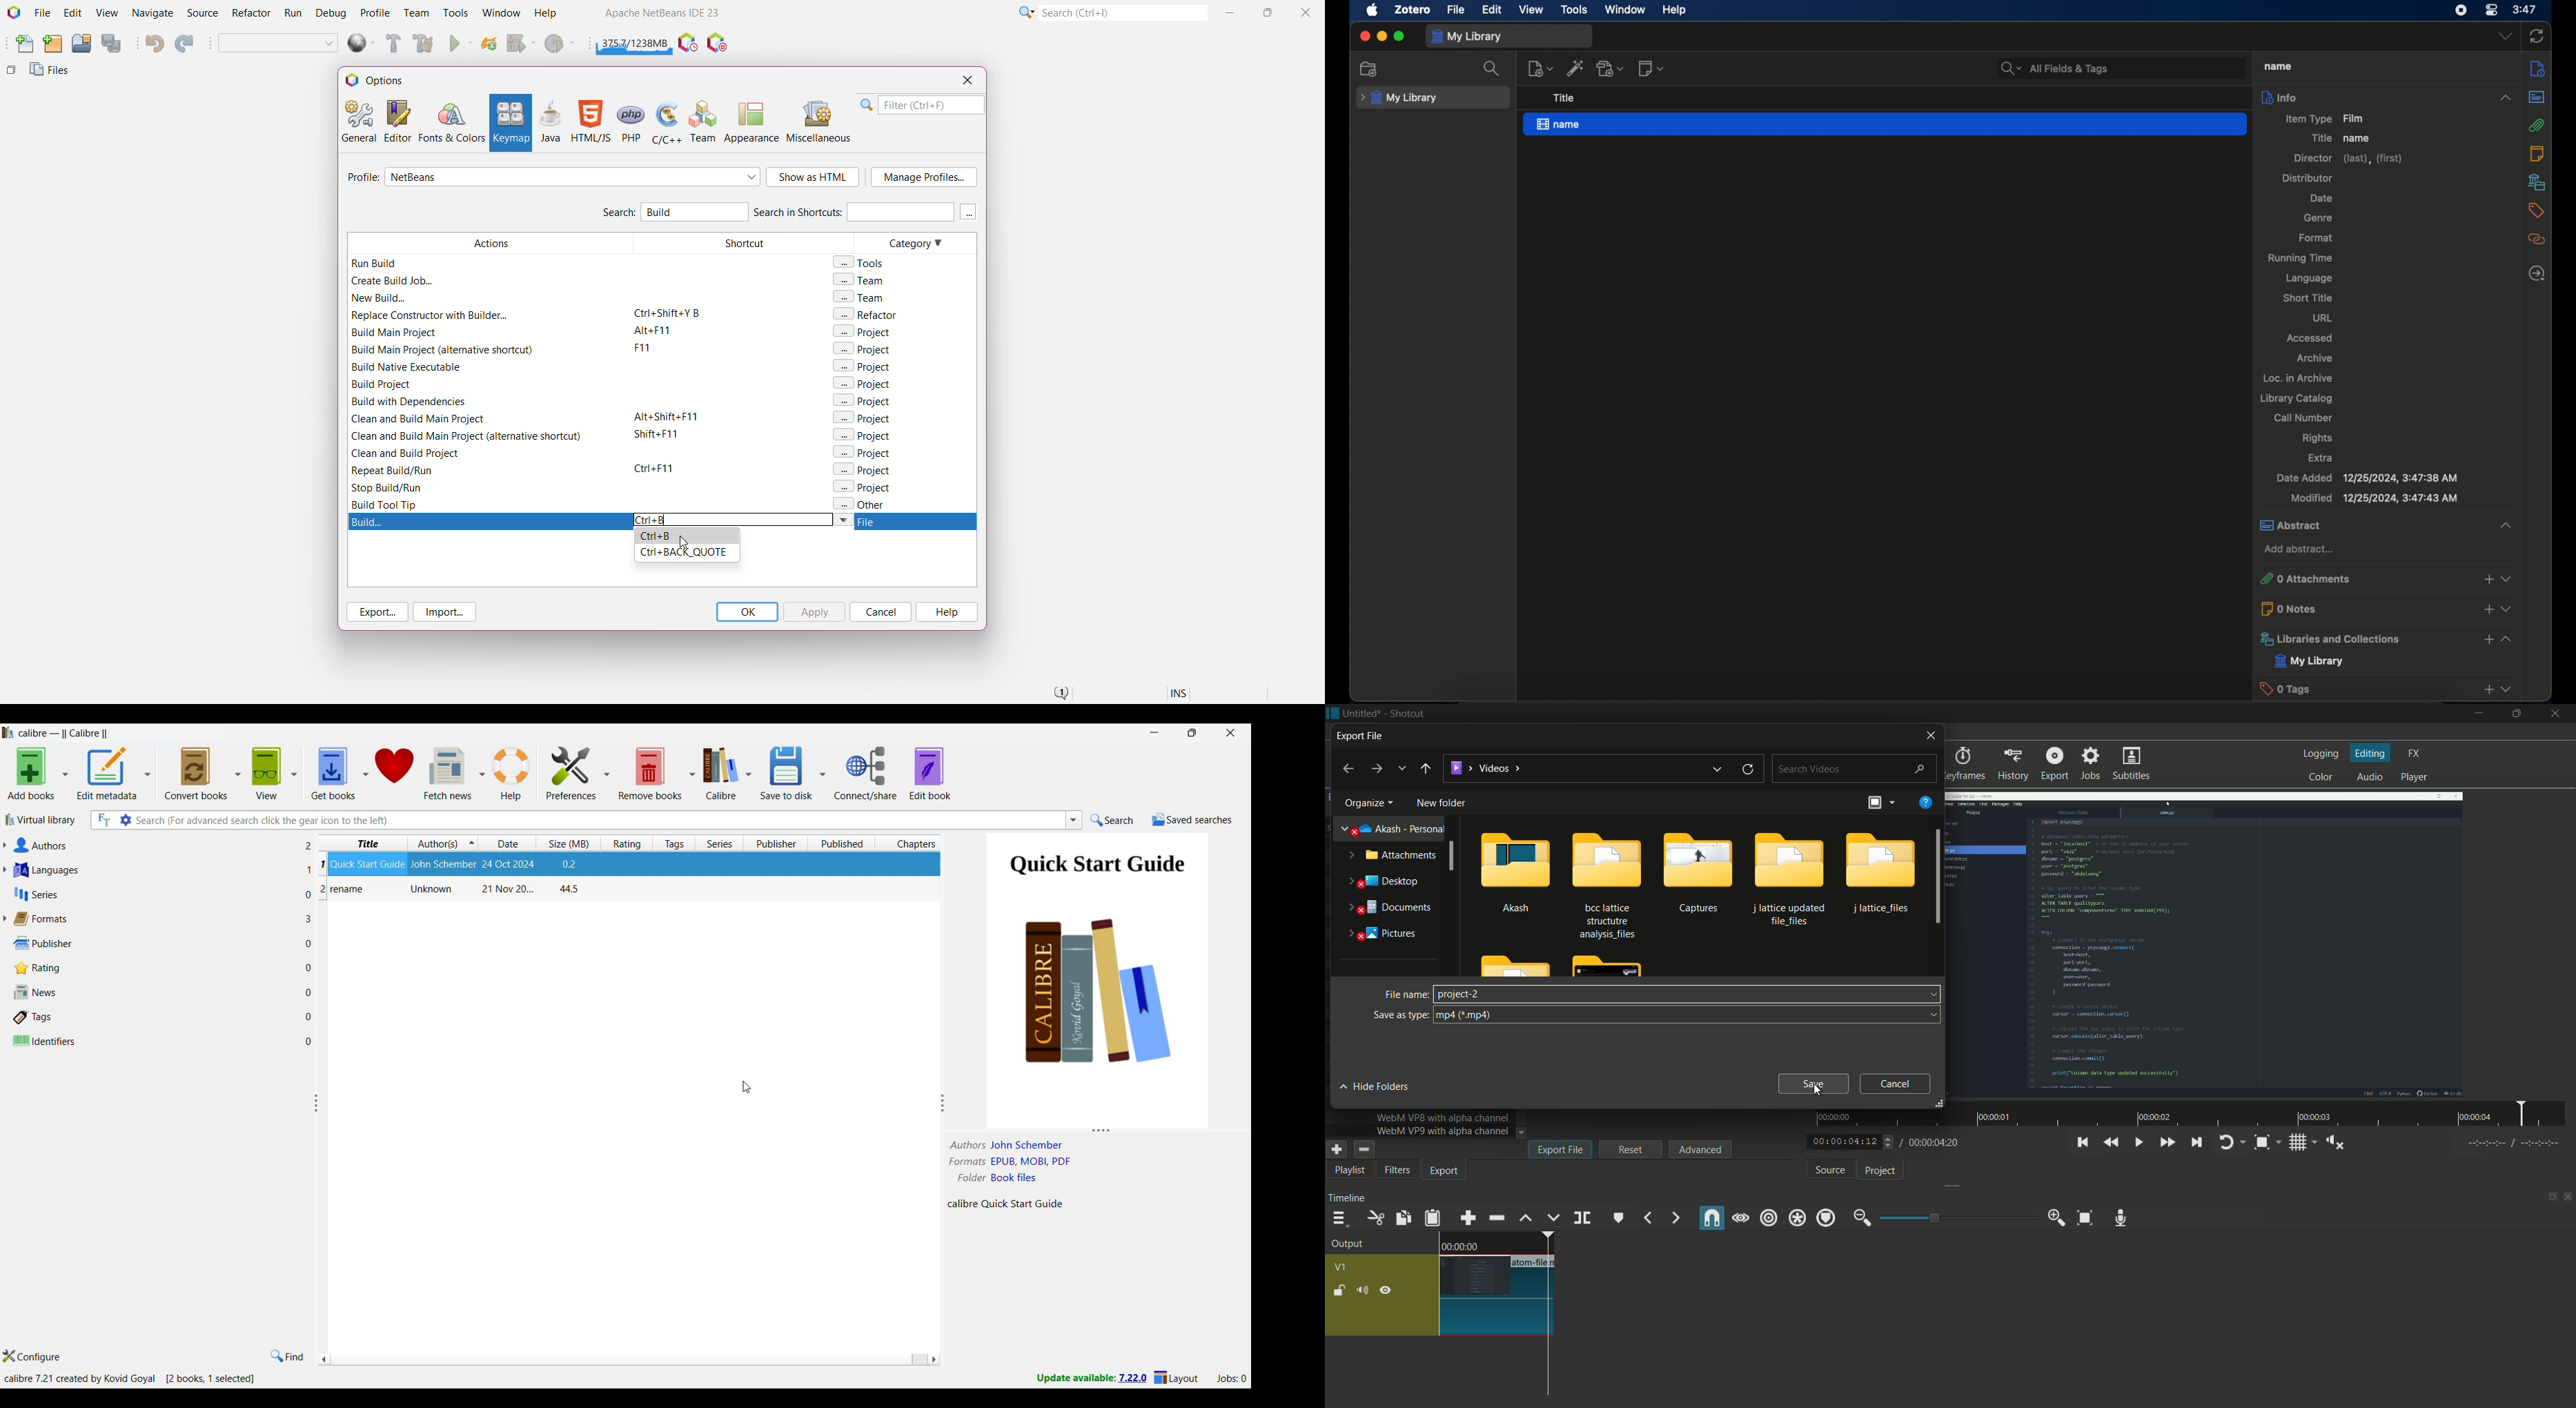  I want to click on 44.5, so click(570, 889).